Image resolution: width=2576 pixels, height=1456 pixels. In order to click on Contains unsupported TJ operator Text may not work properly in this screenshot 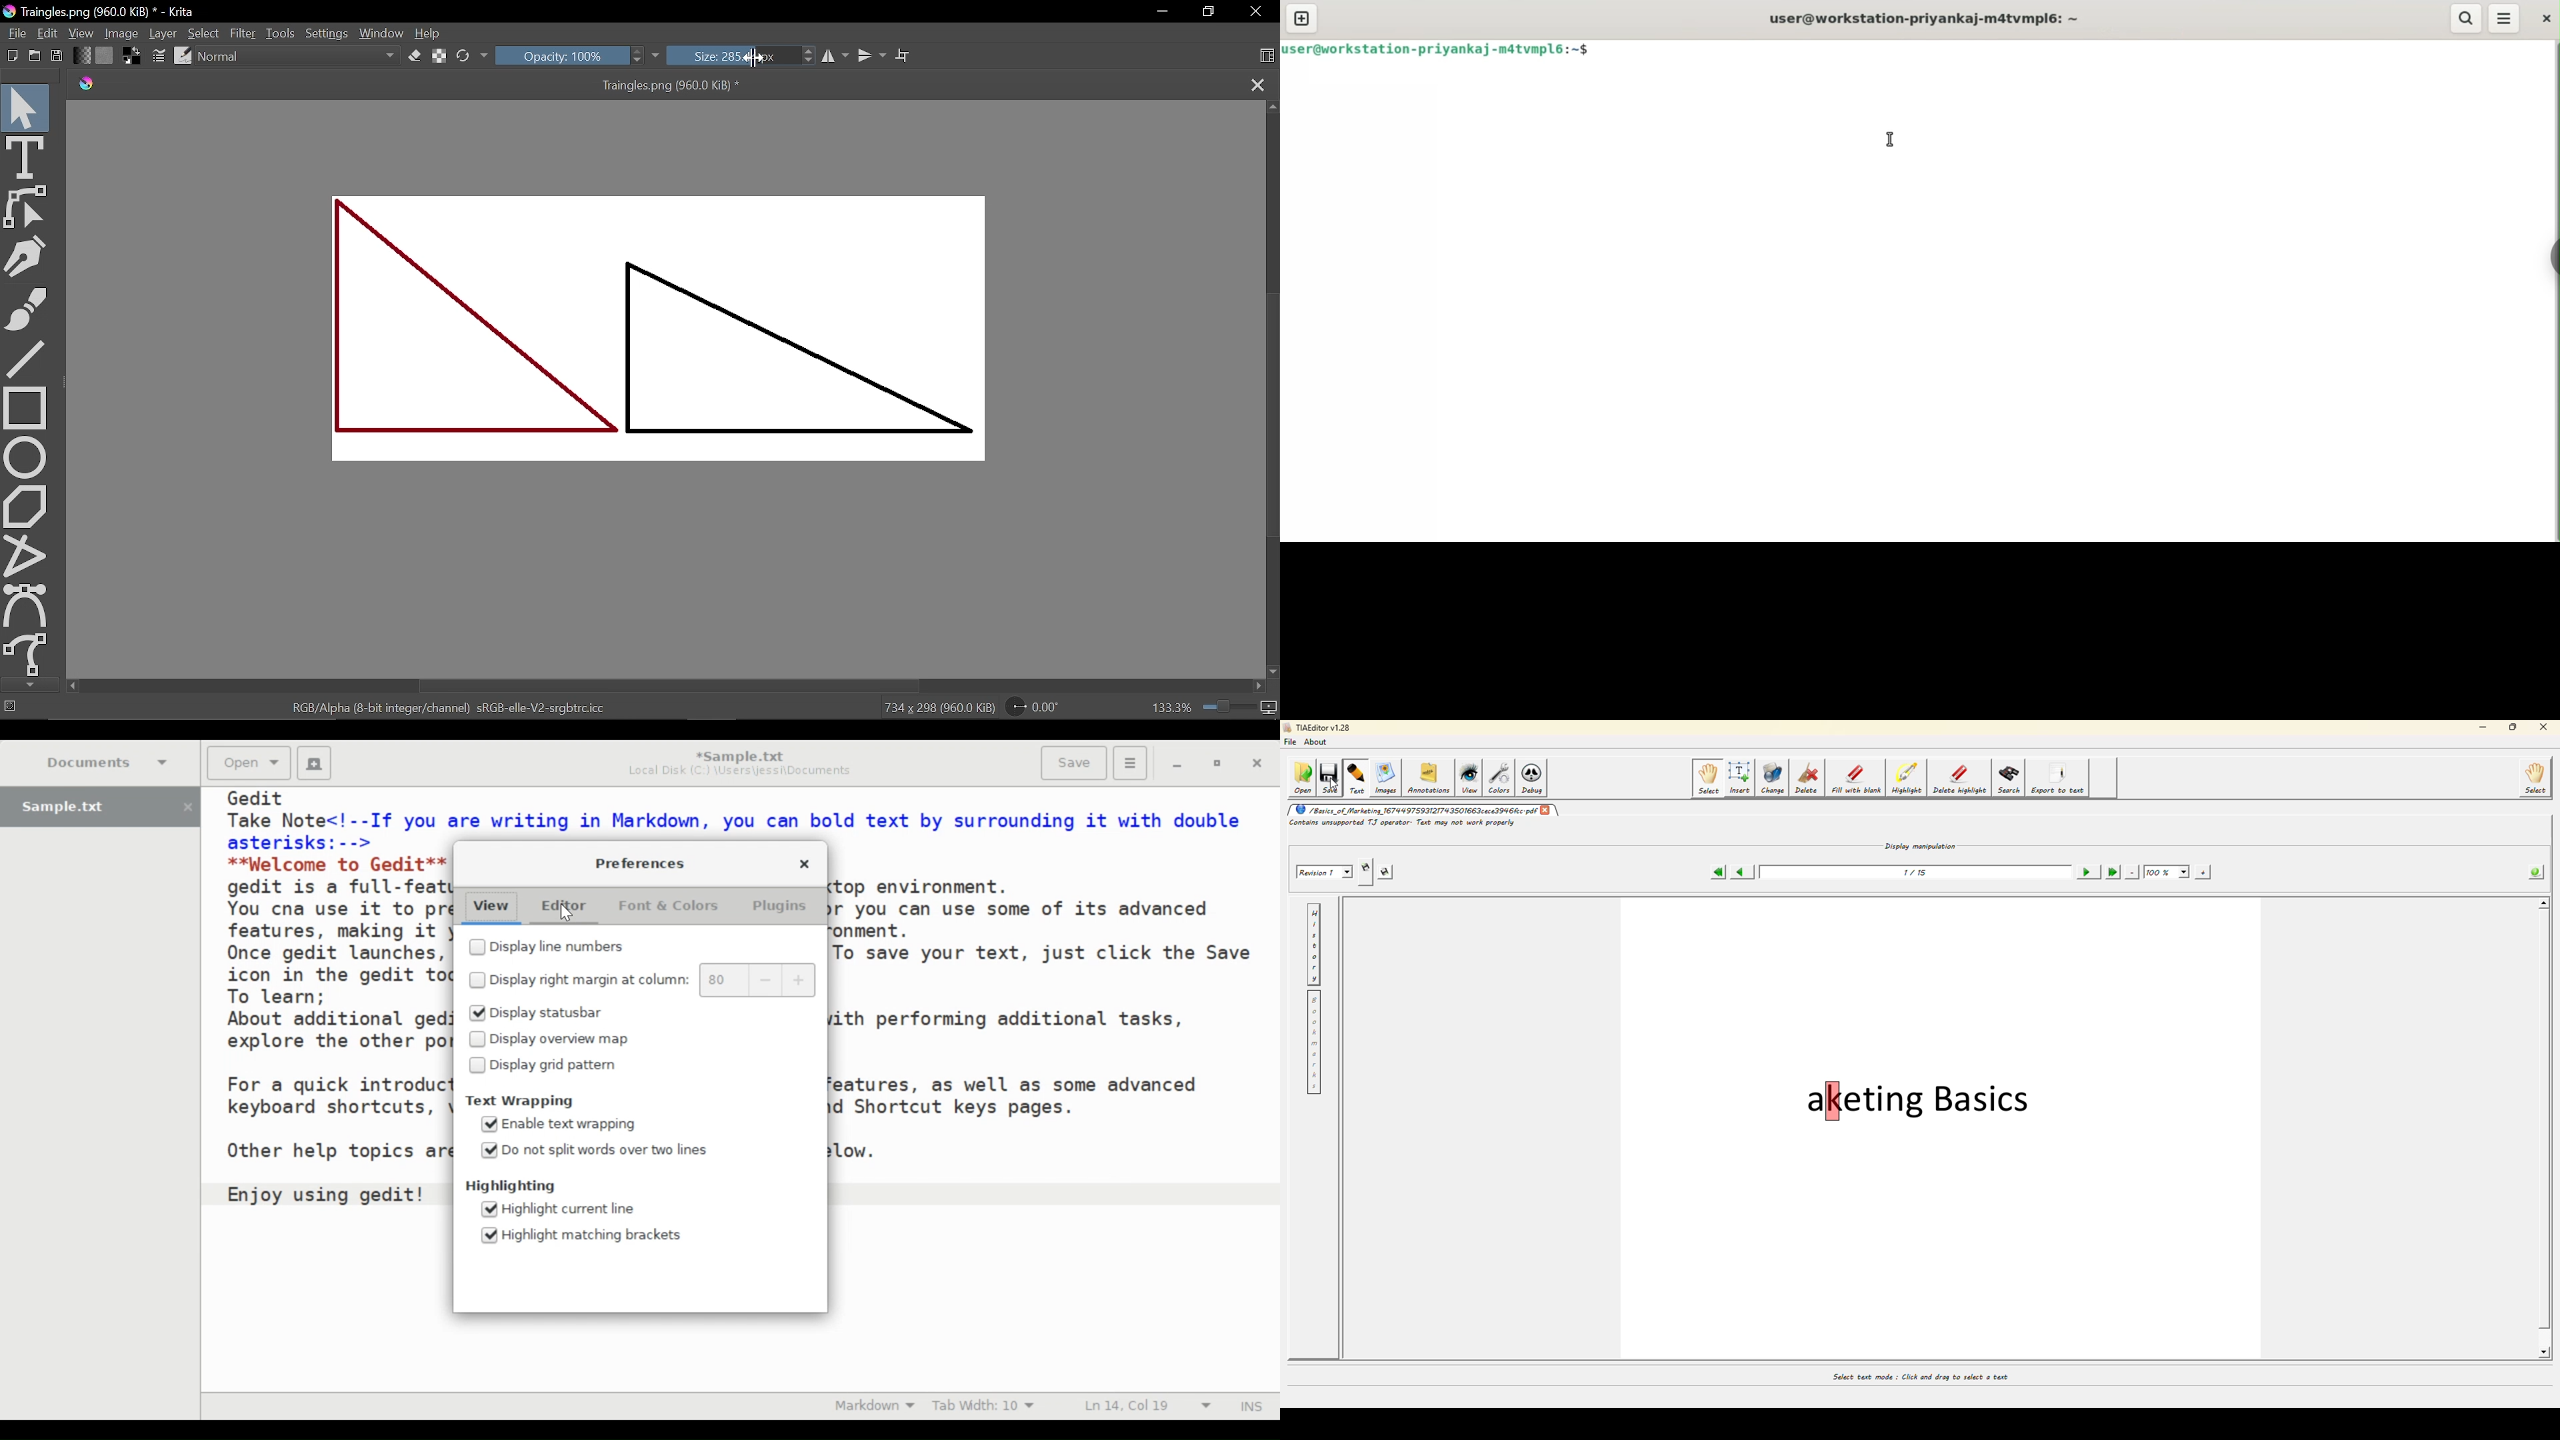, I will do `click(1403, 823)`.